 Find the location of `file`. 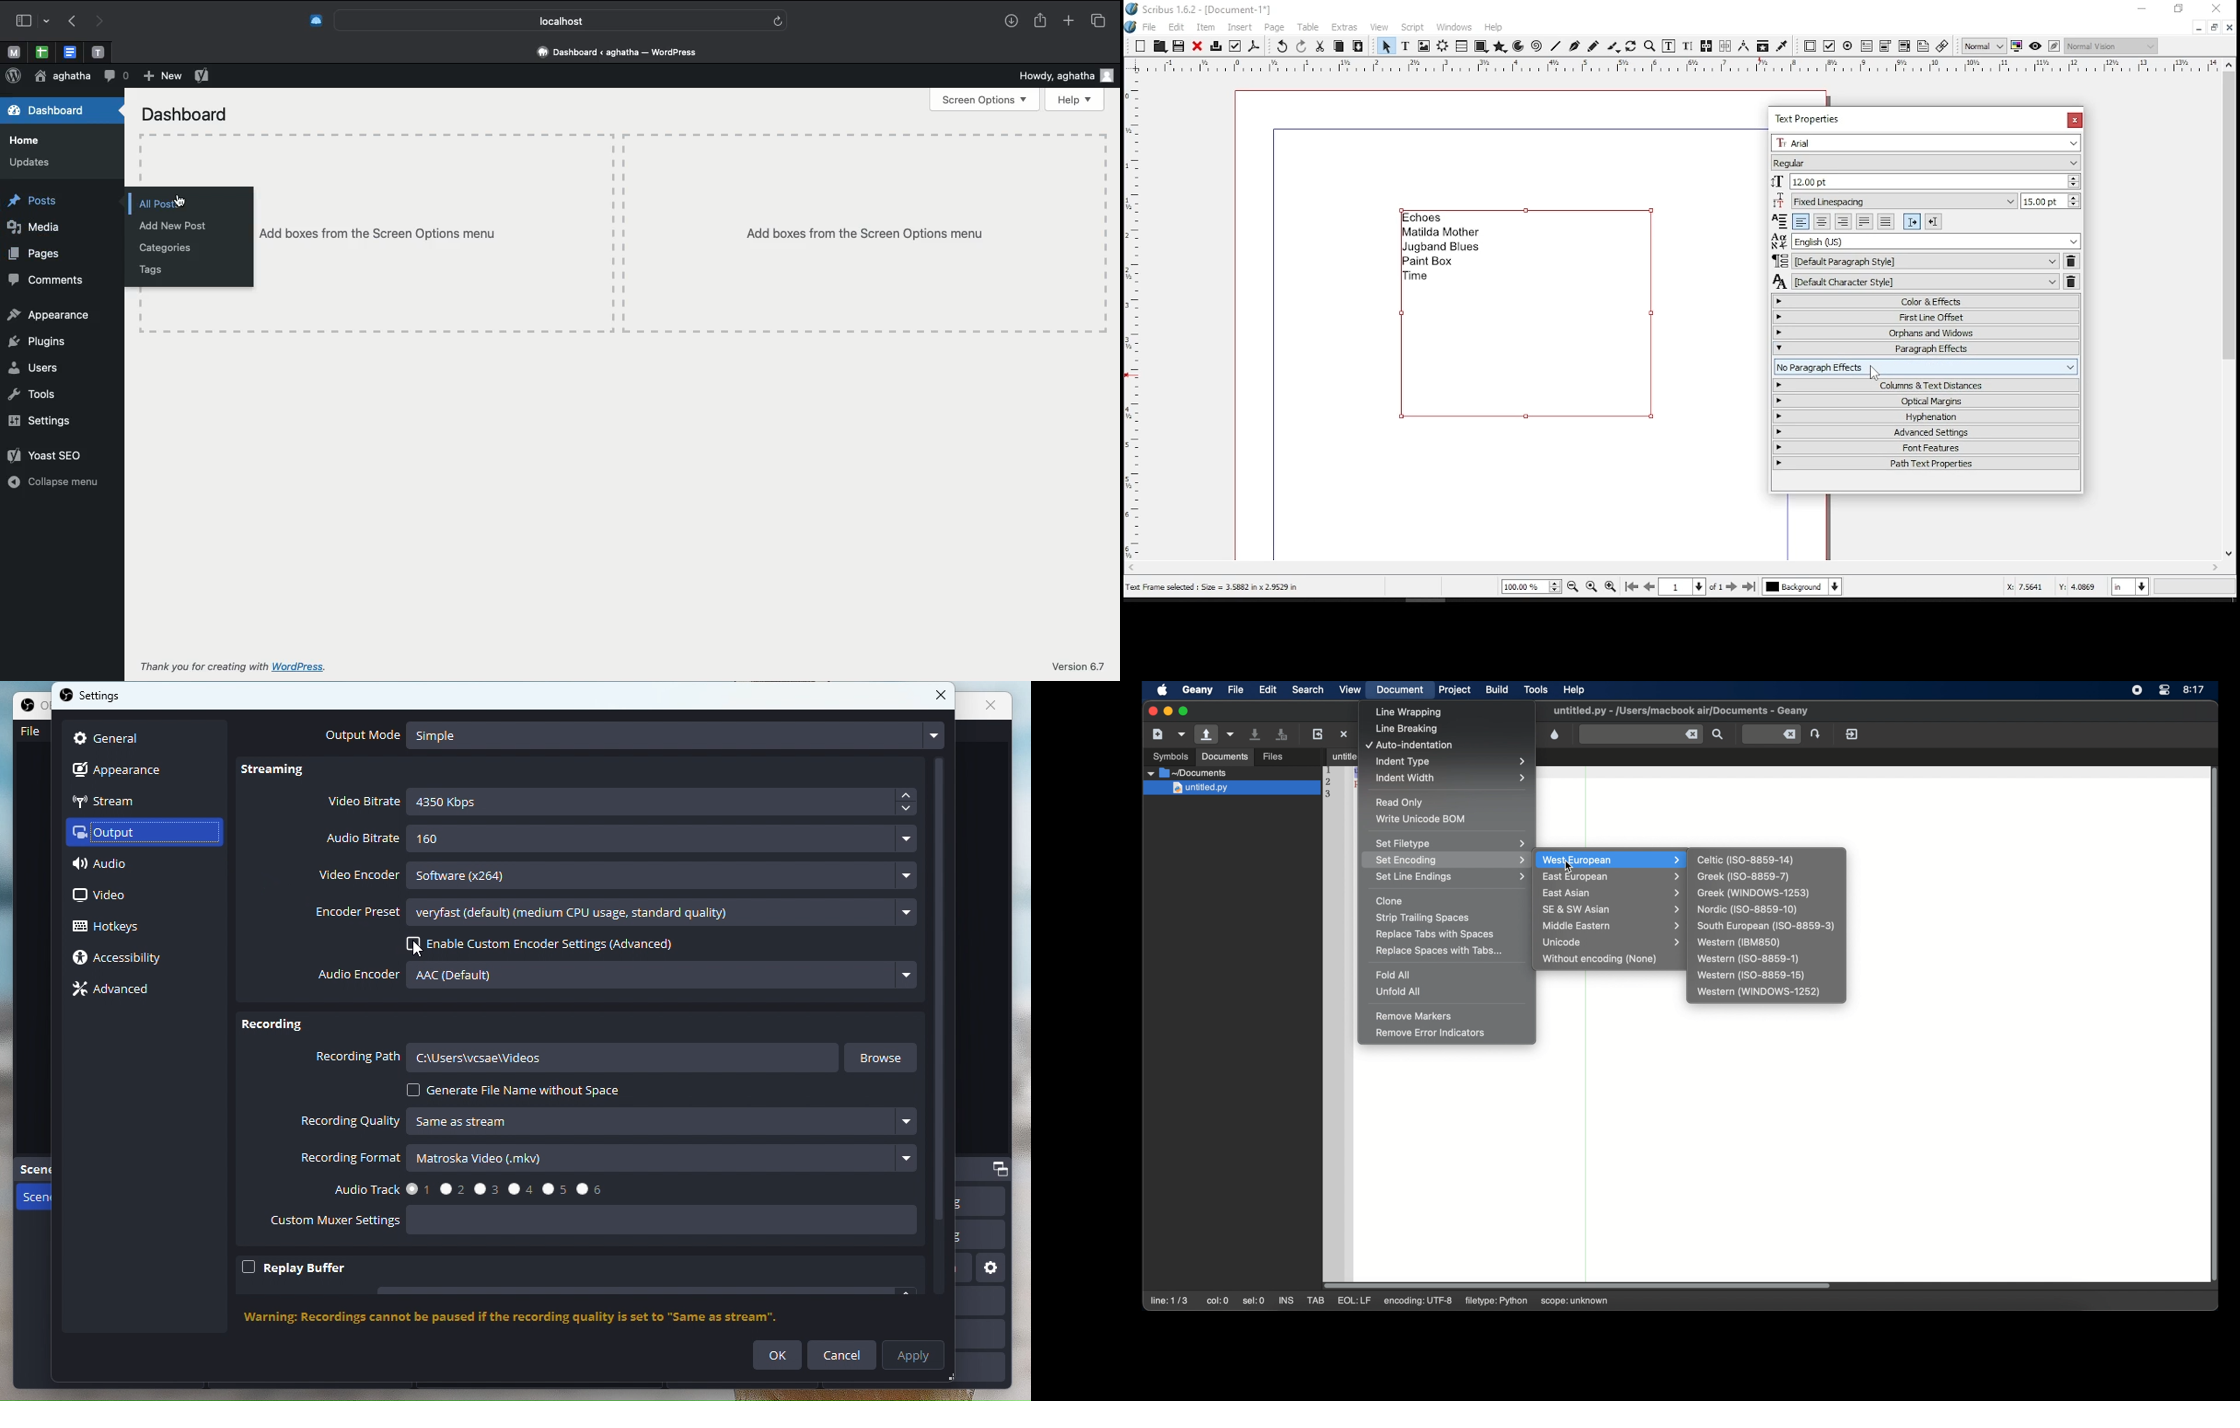

file is located at coordinates (1152, 26).